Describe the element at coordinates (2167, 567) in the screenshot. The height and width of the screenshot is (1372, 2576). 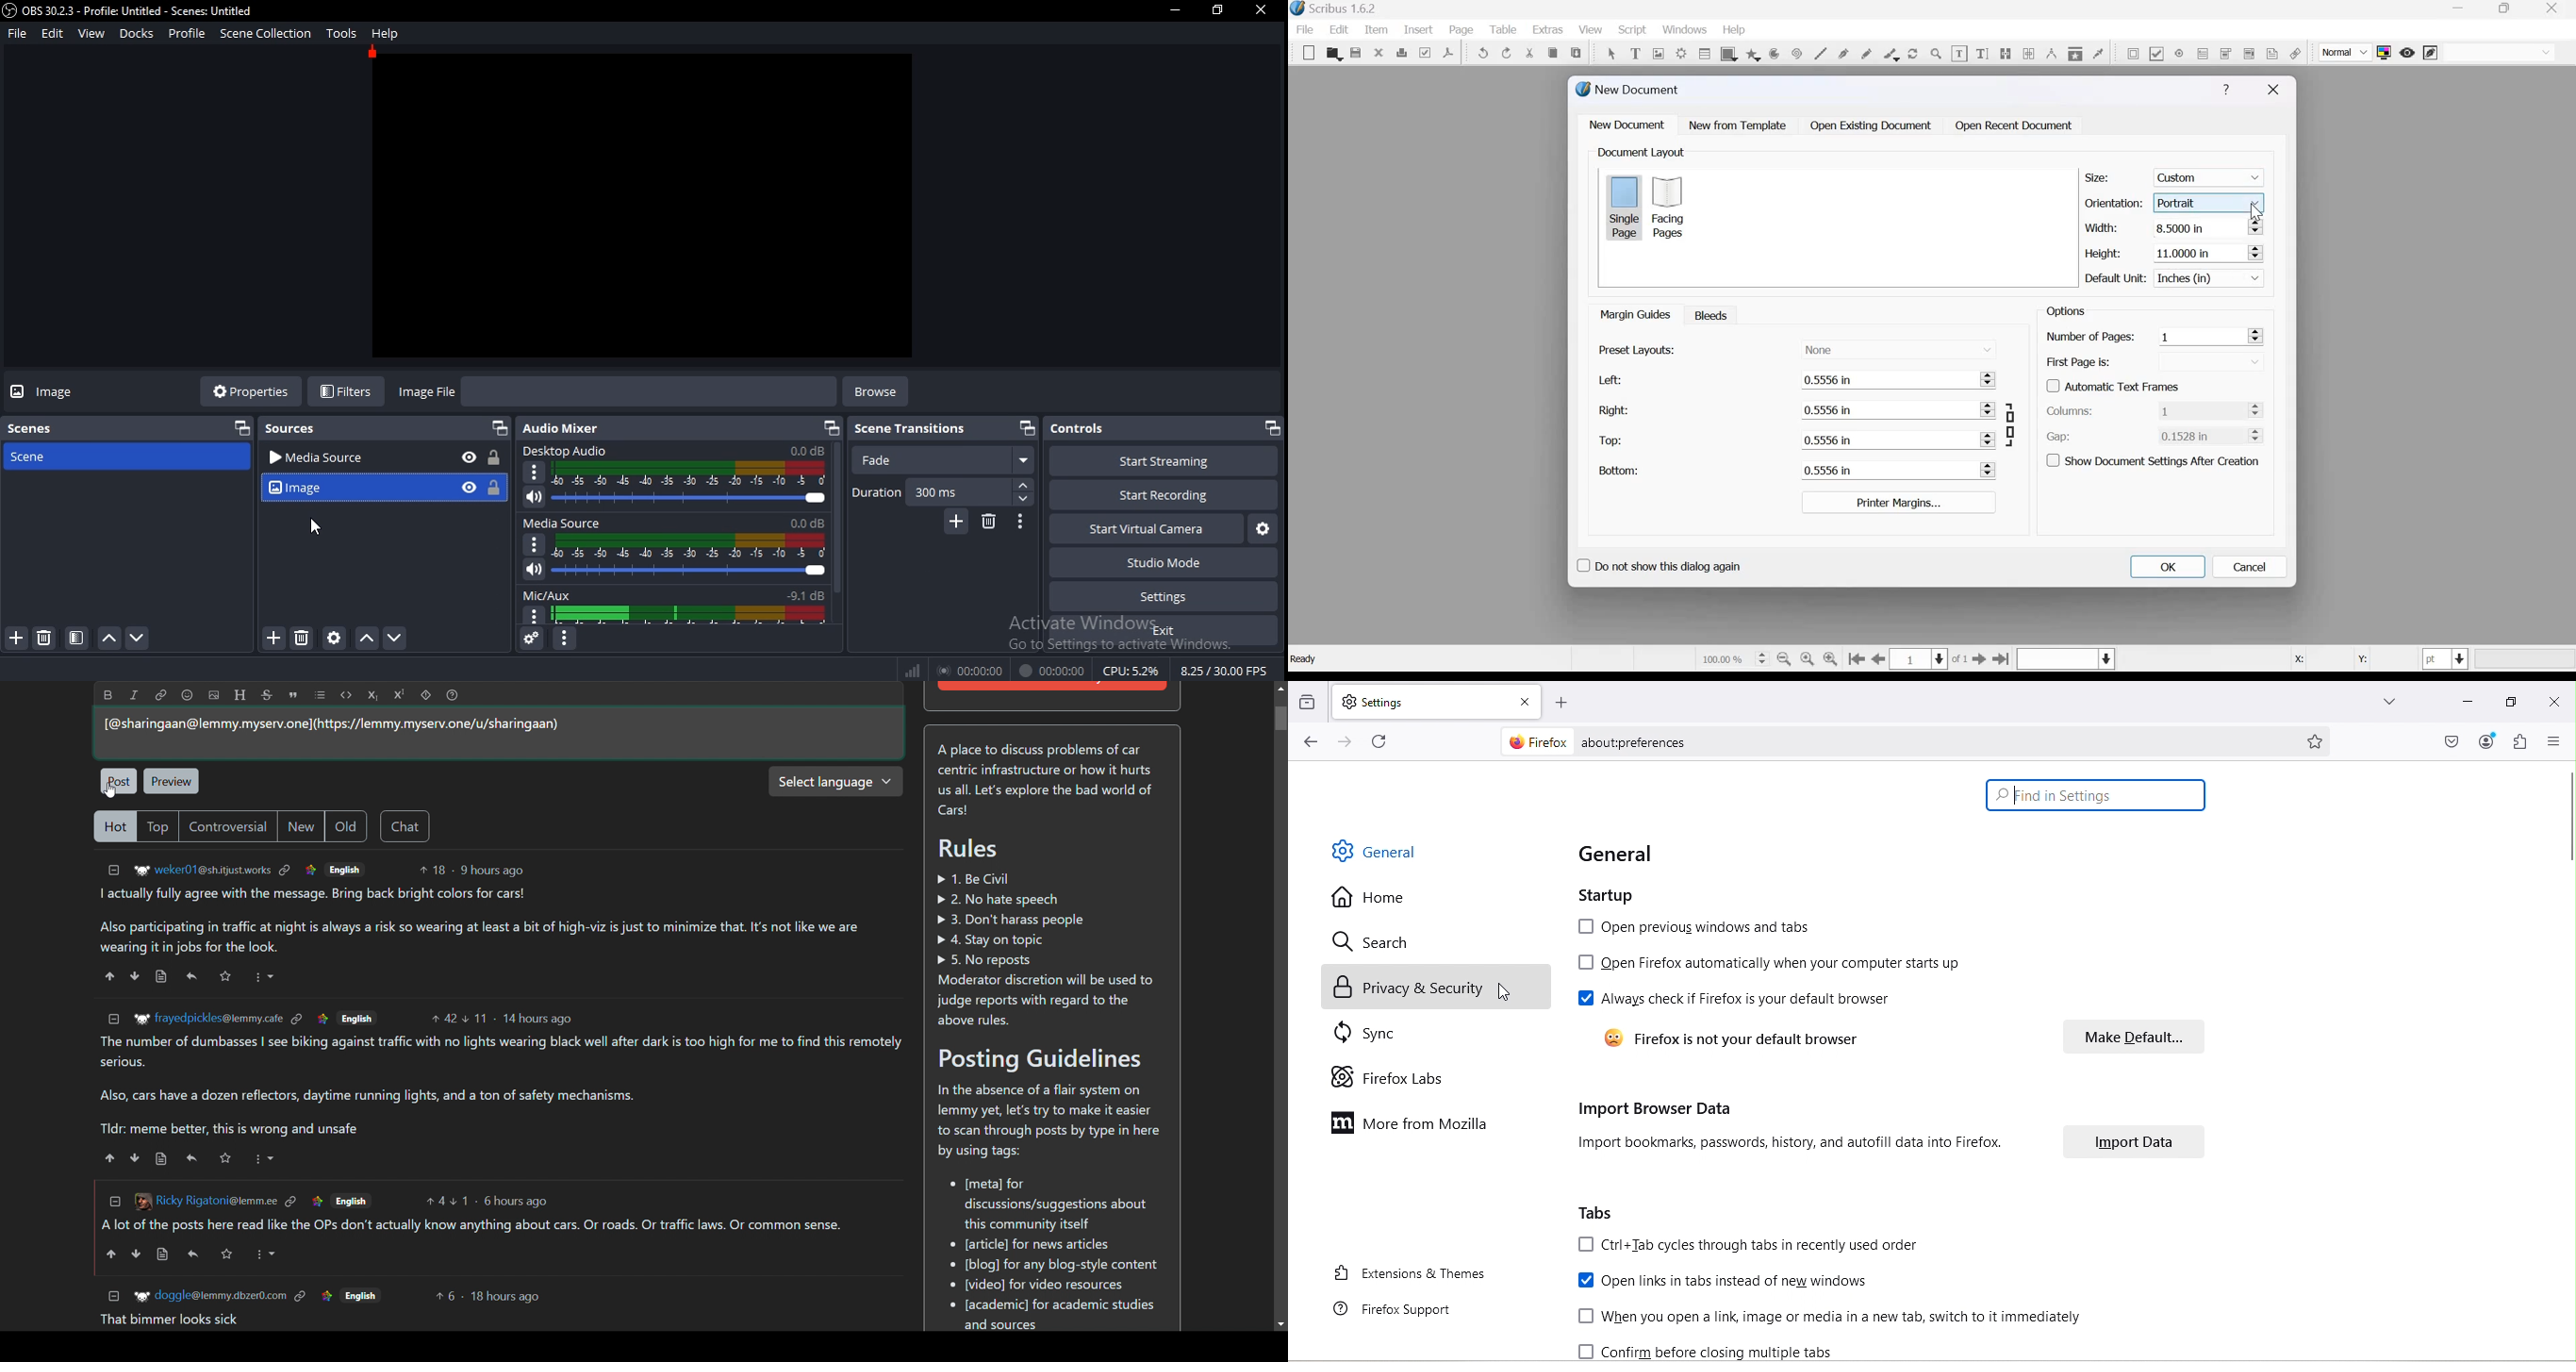
I see `OK` at that location.